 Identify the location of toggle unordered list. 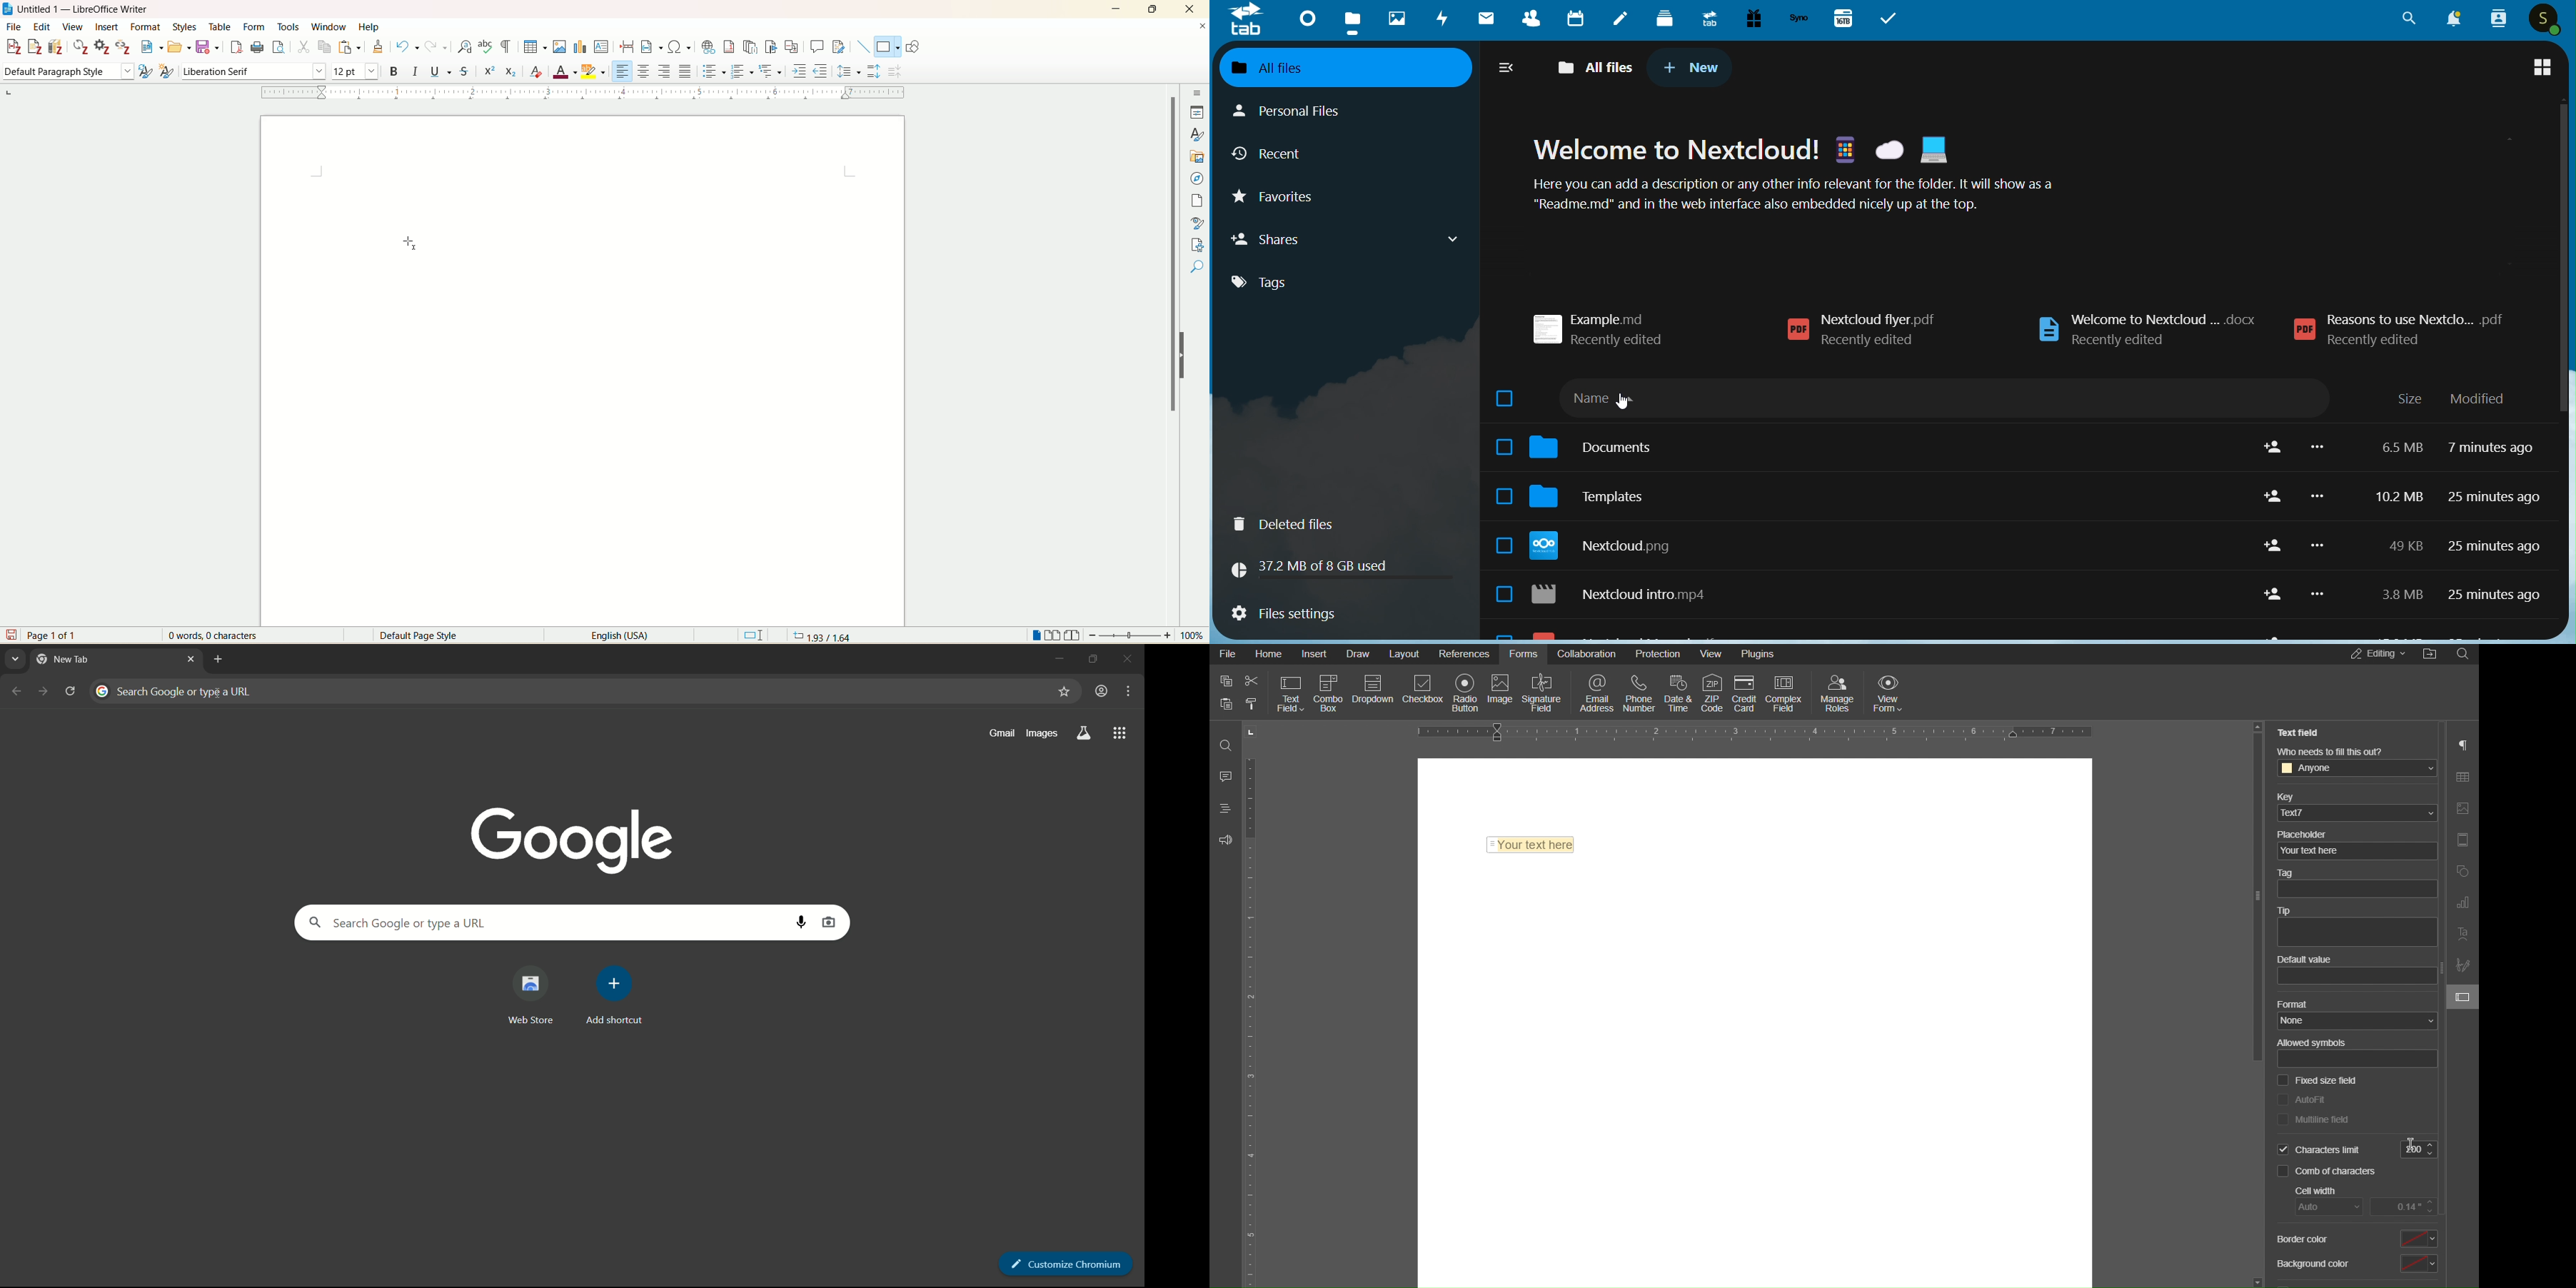
(713, 71).